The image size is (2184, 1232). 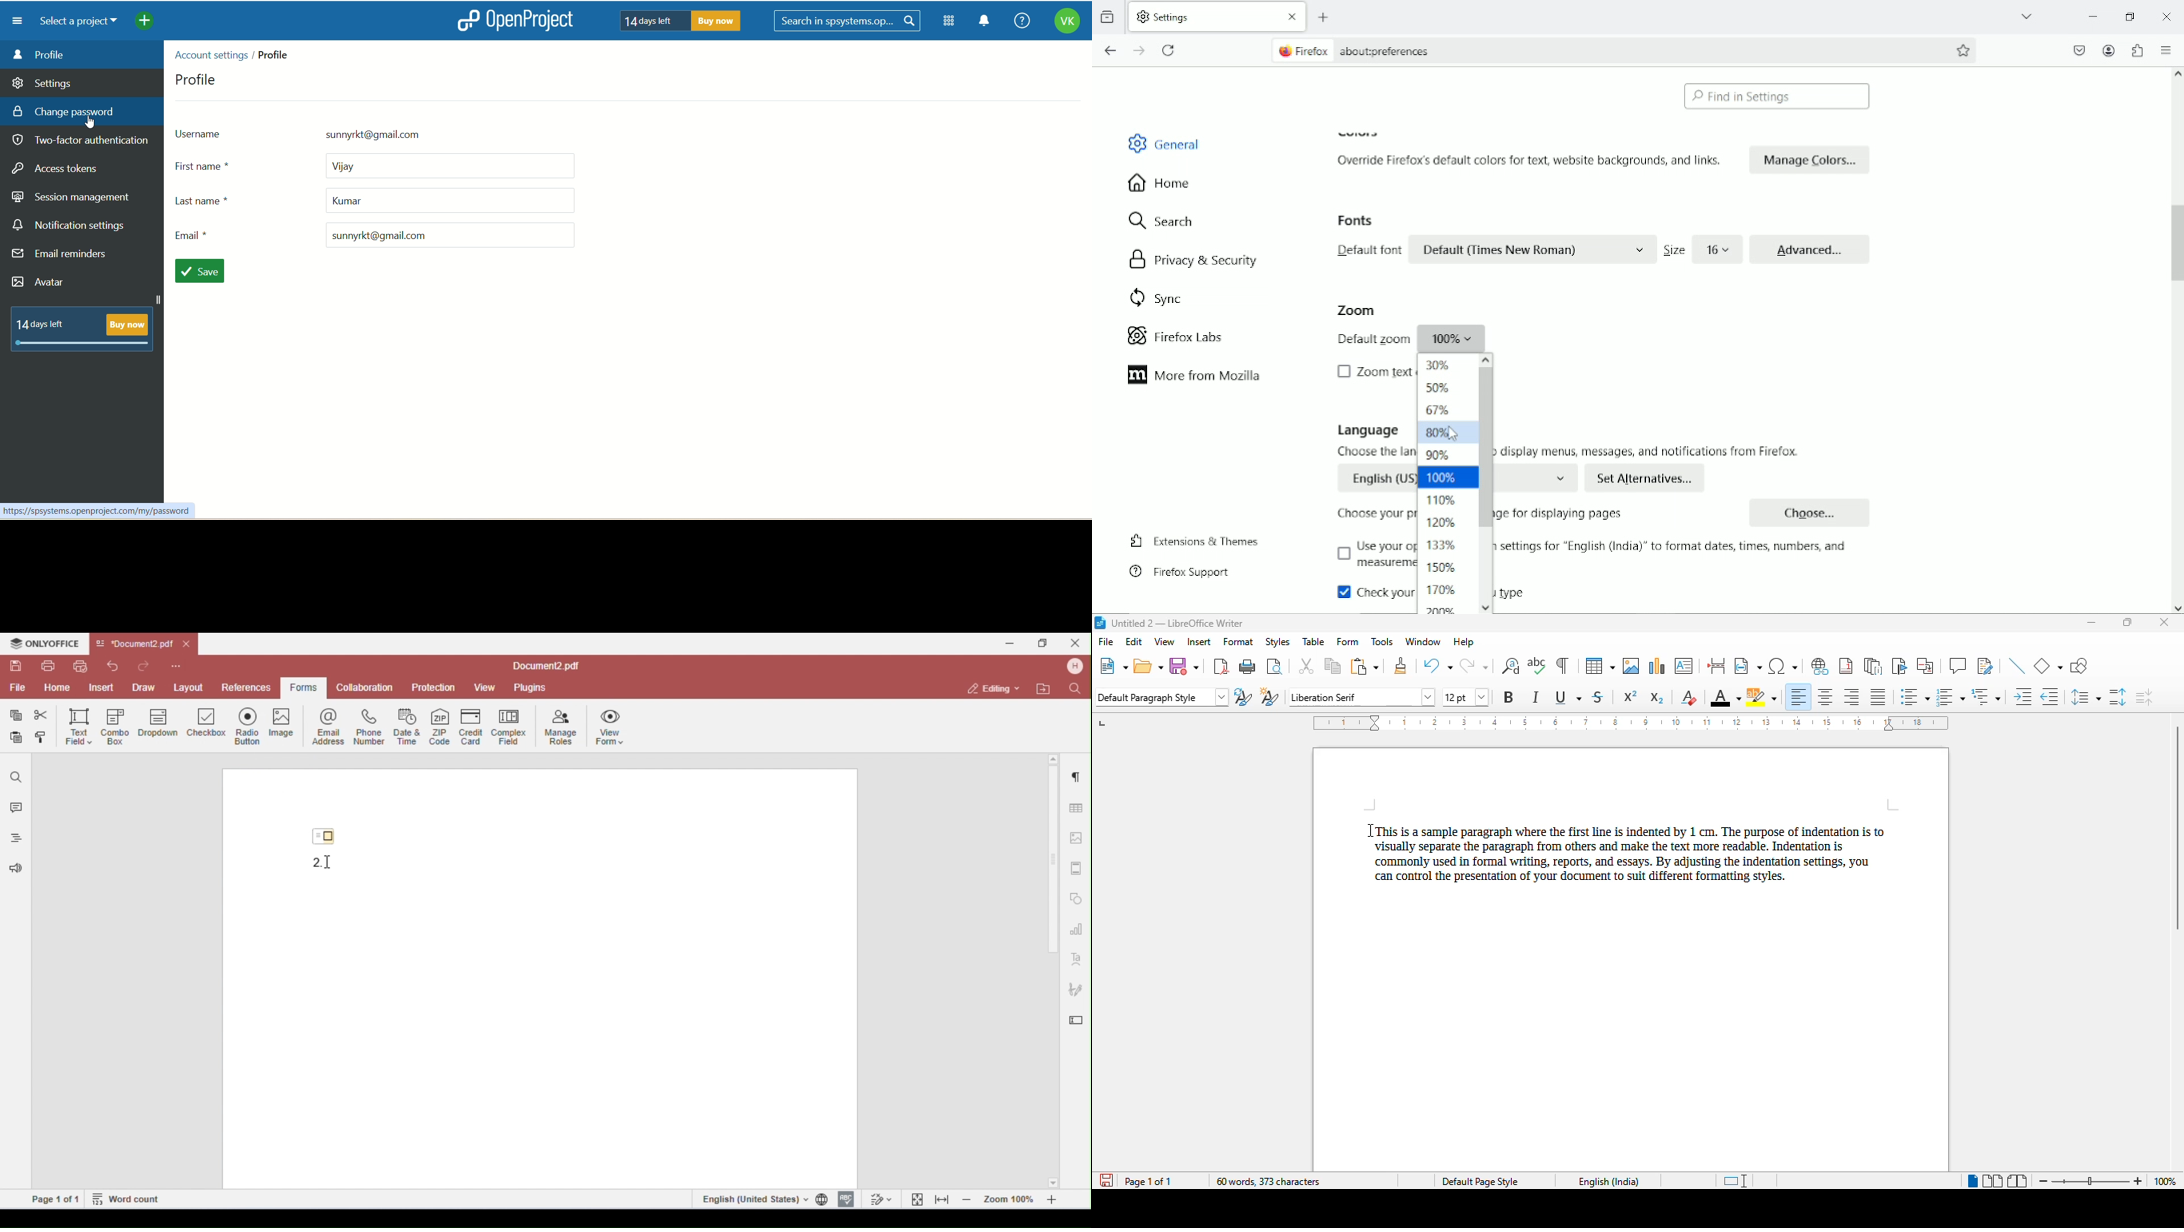 I want to click on font name, so click(x=1363, y=696).